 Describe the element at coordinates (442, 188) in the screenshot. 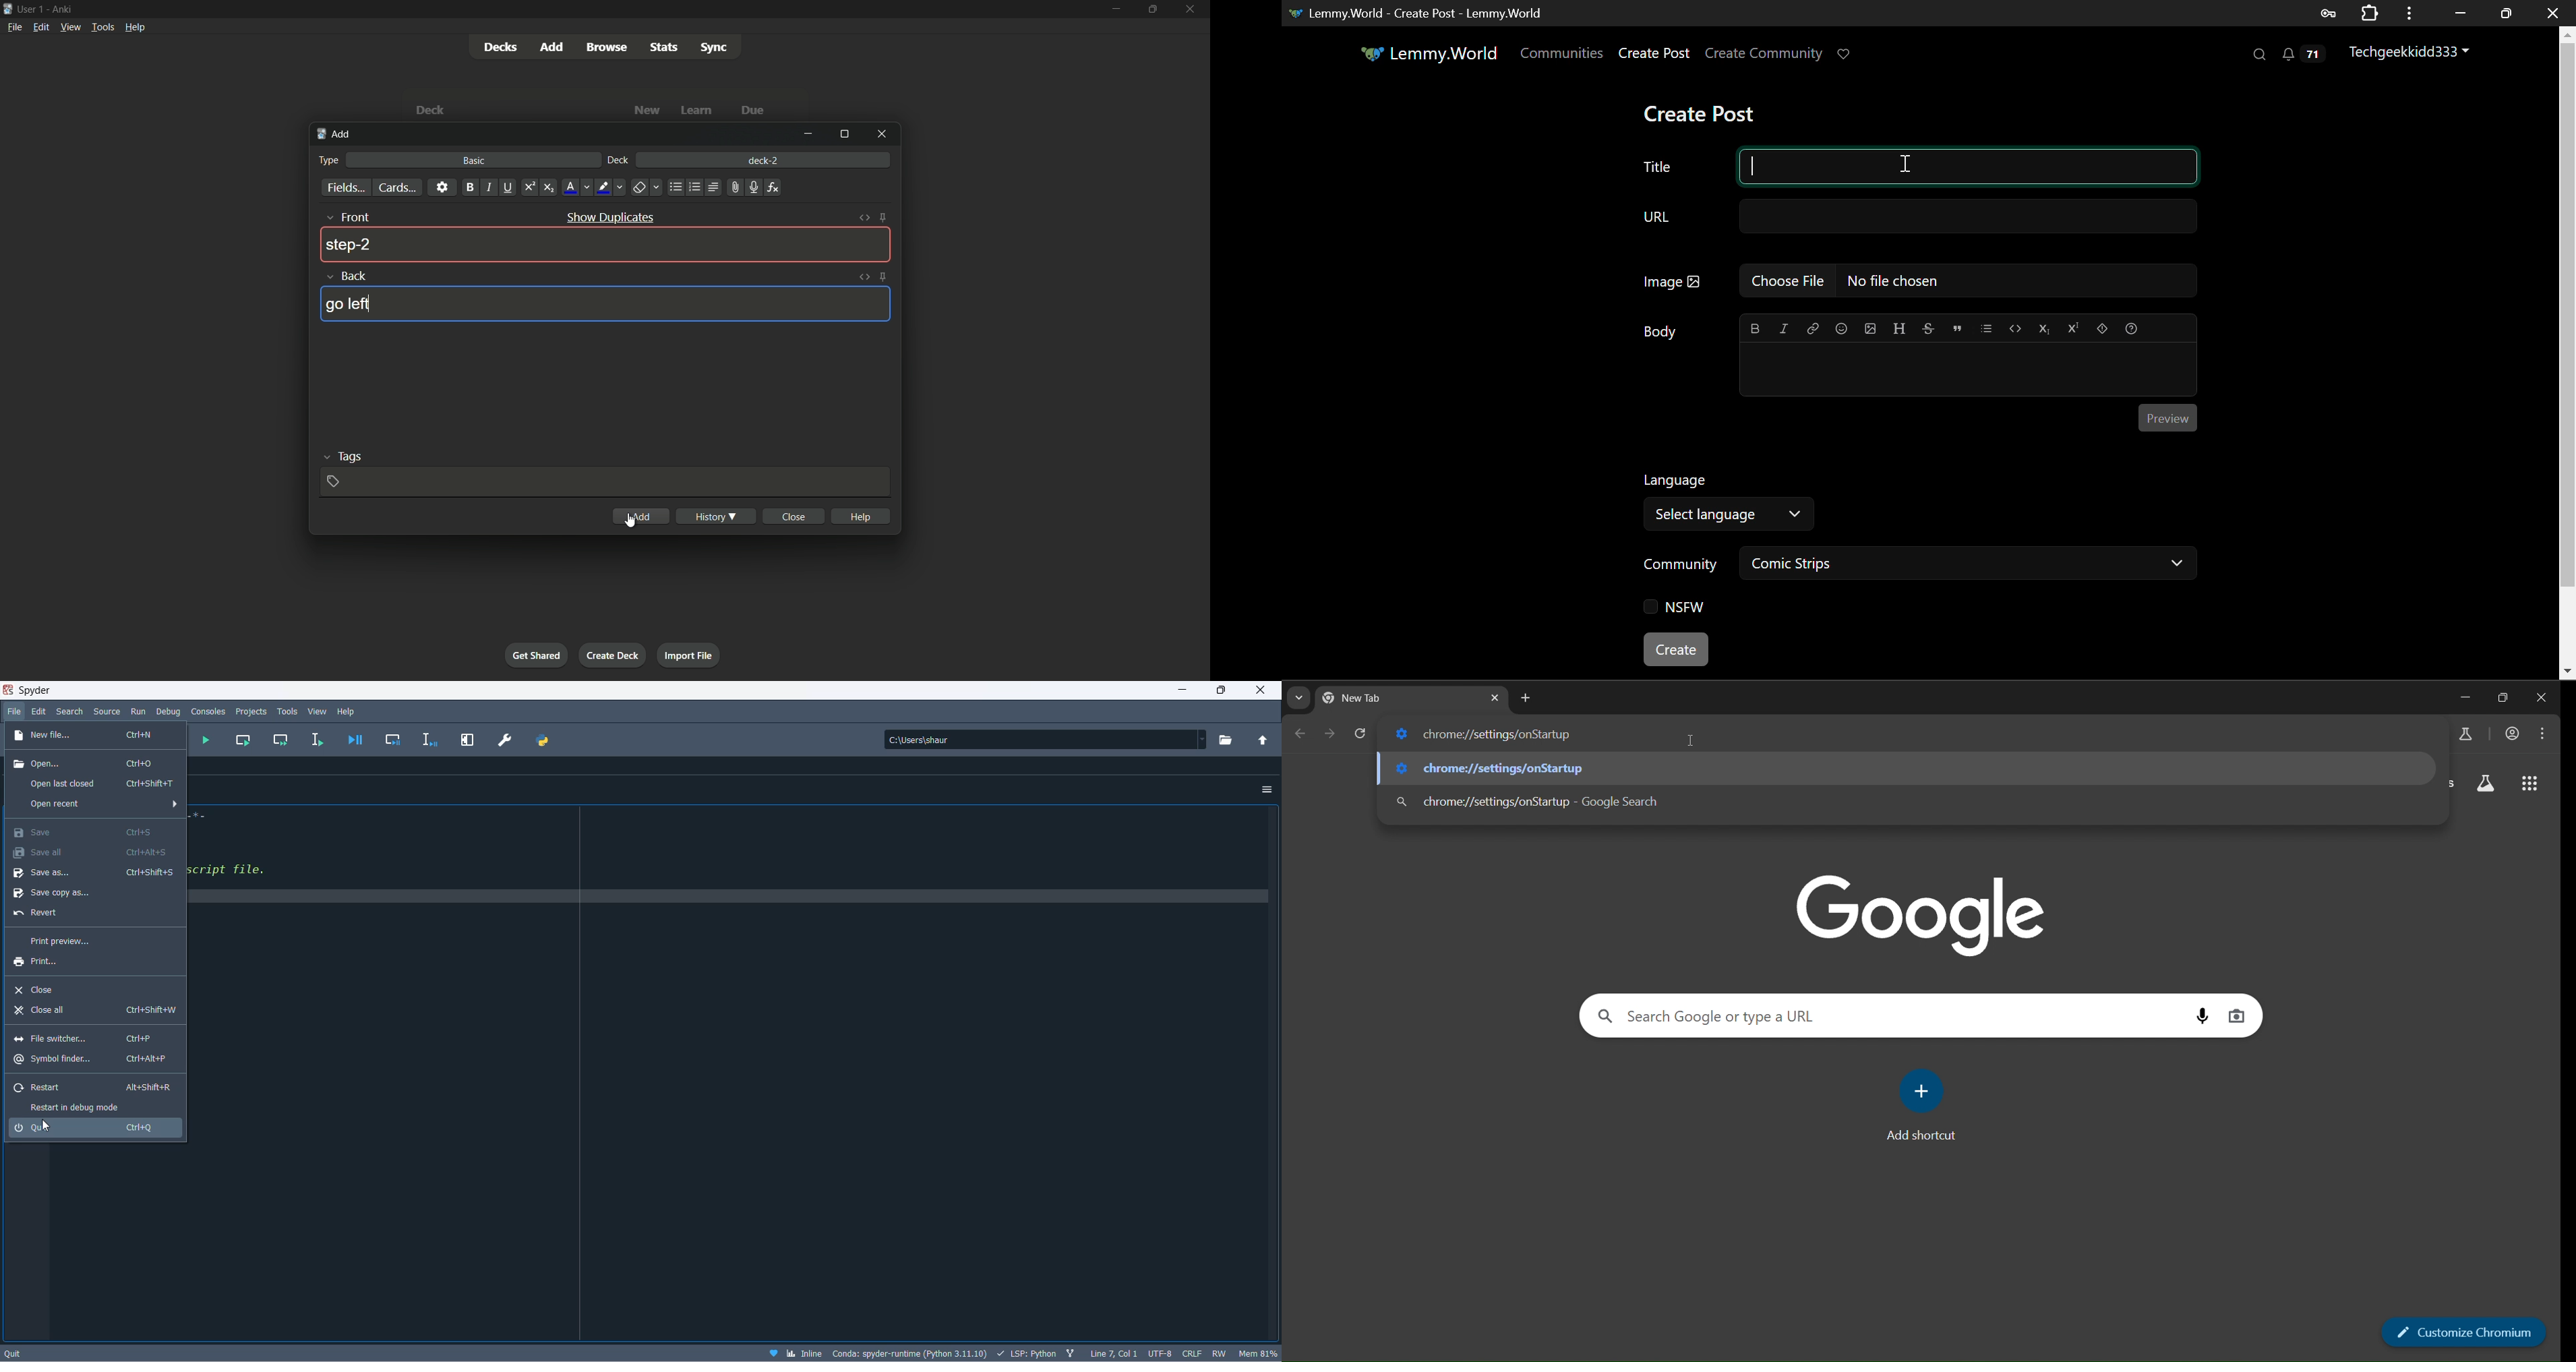

I see `settings` at that location.